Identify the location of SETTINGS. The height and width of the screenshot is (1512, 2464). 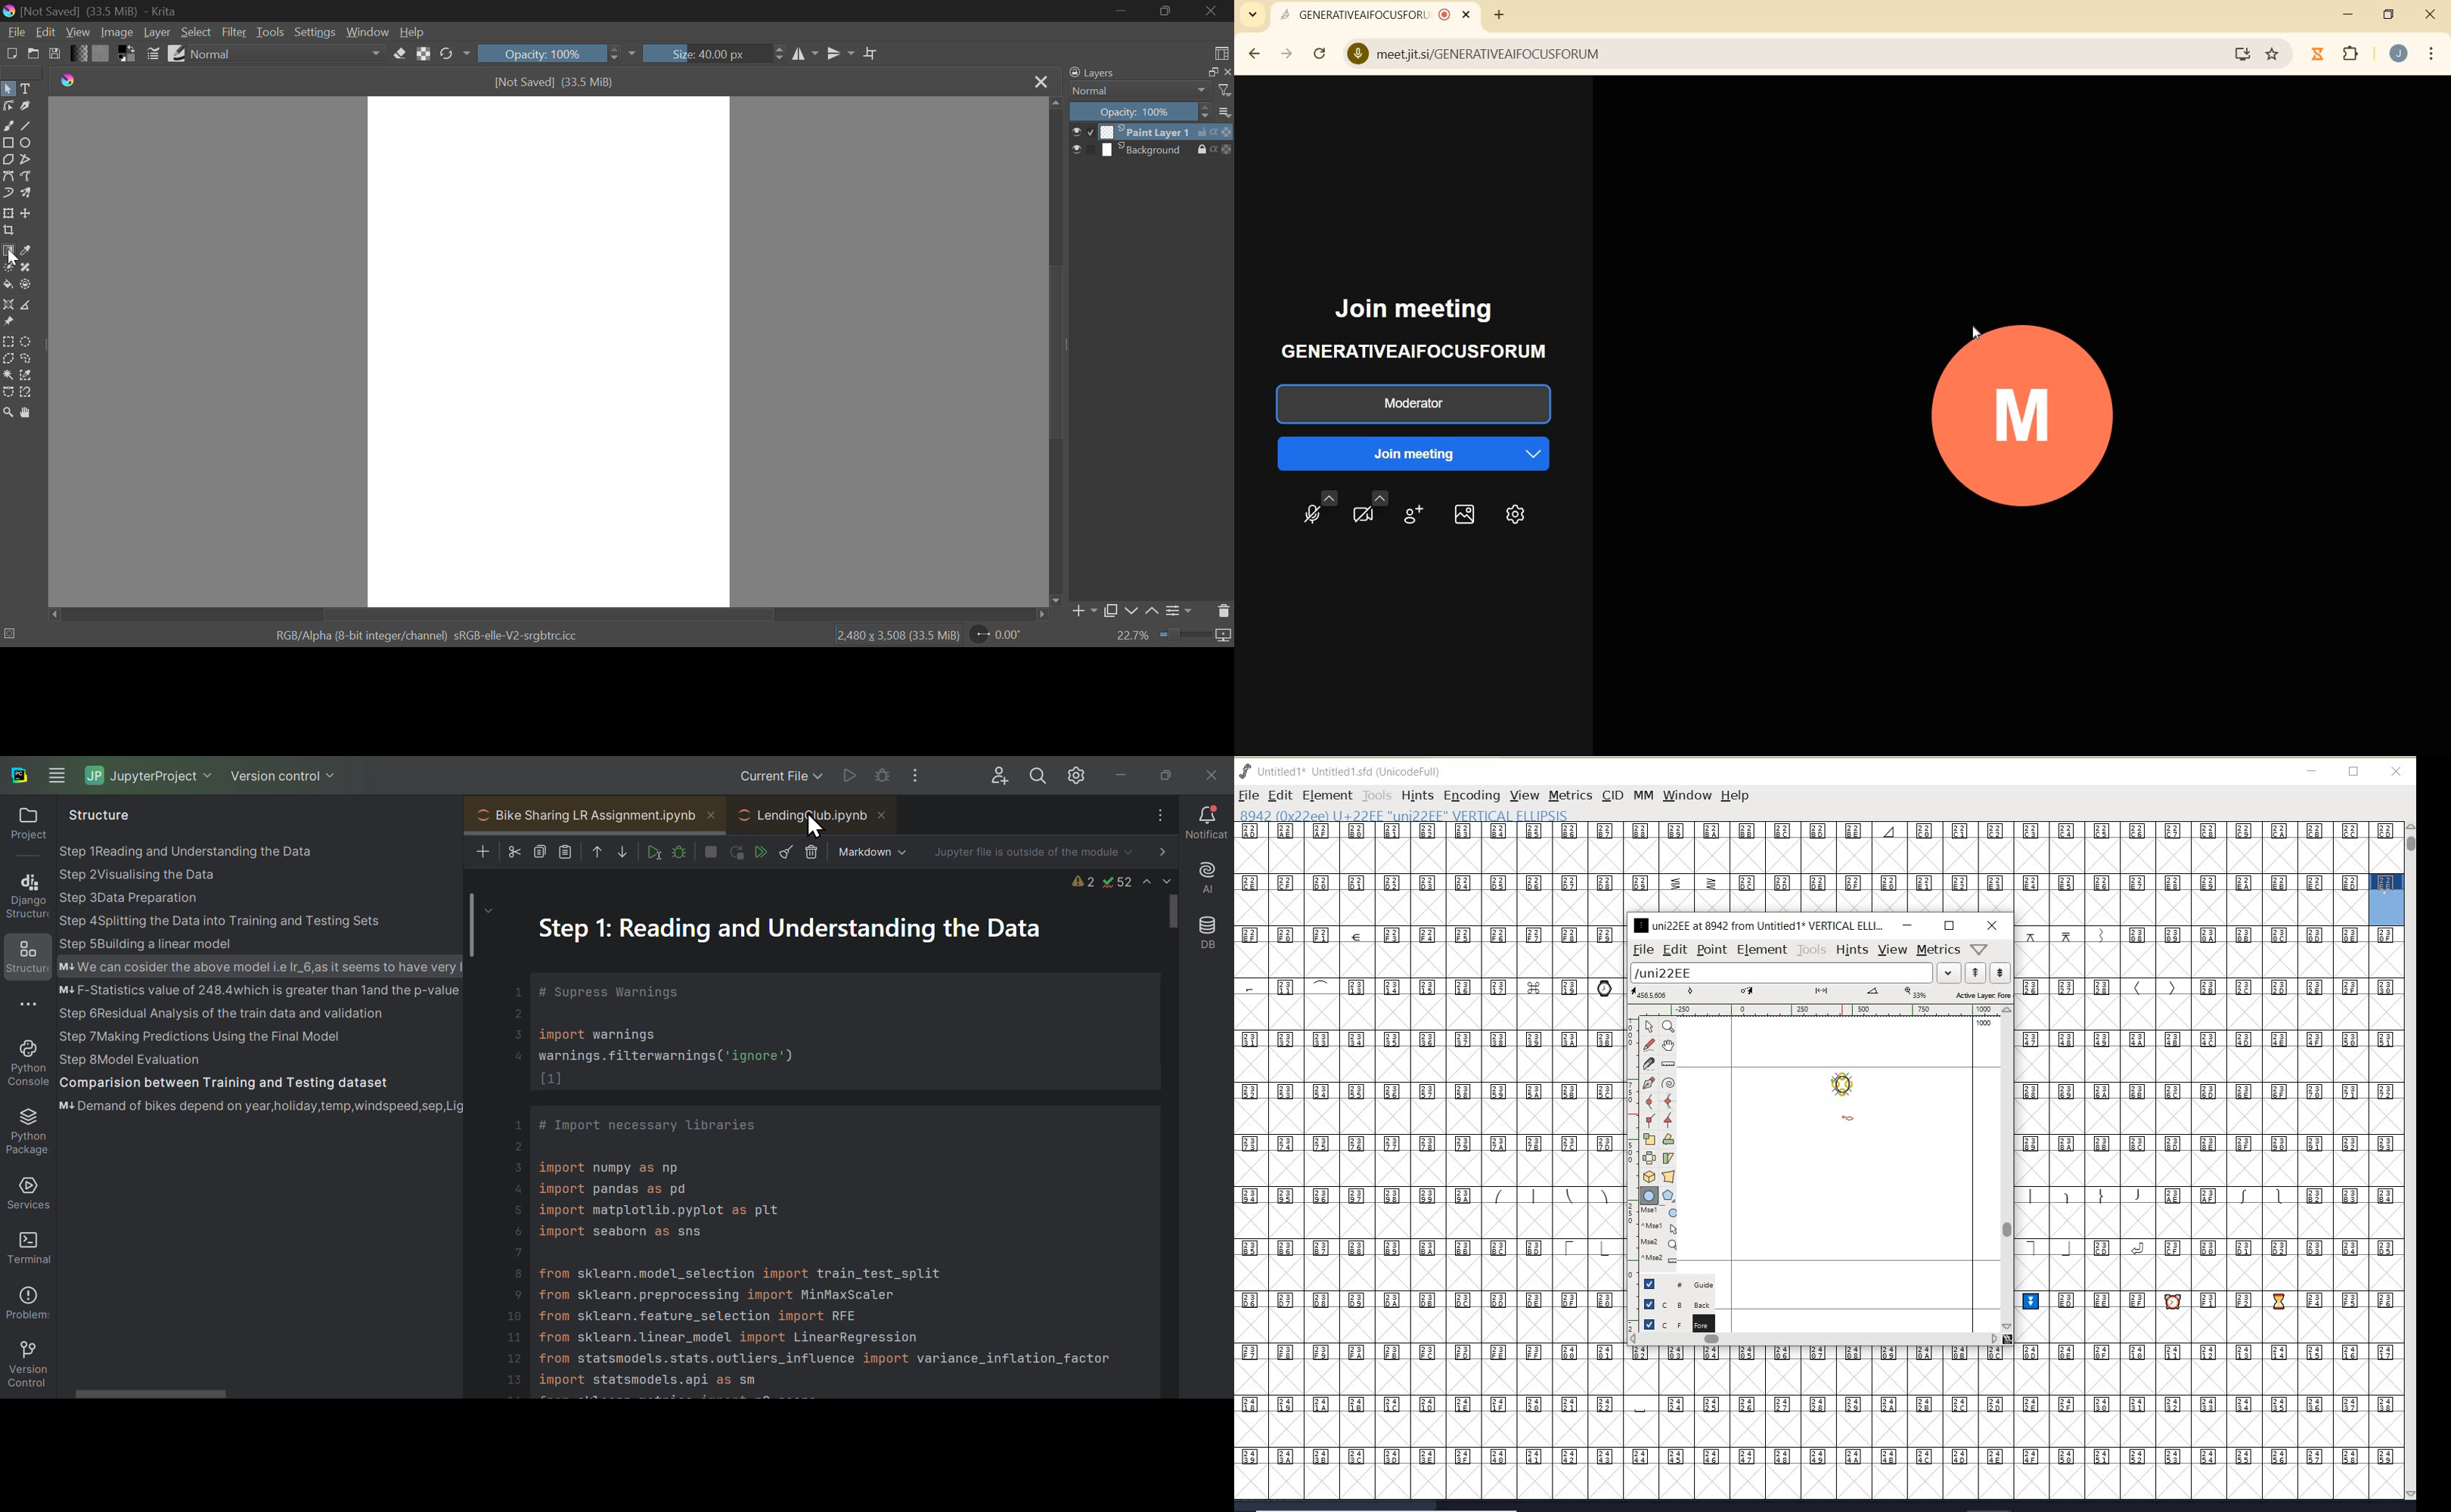
(1518, 515).